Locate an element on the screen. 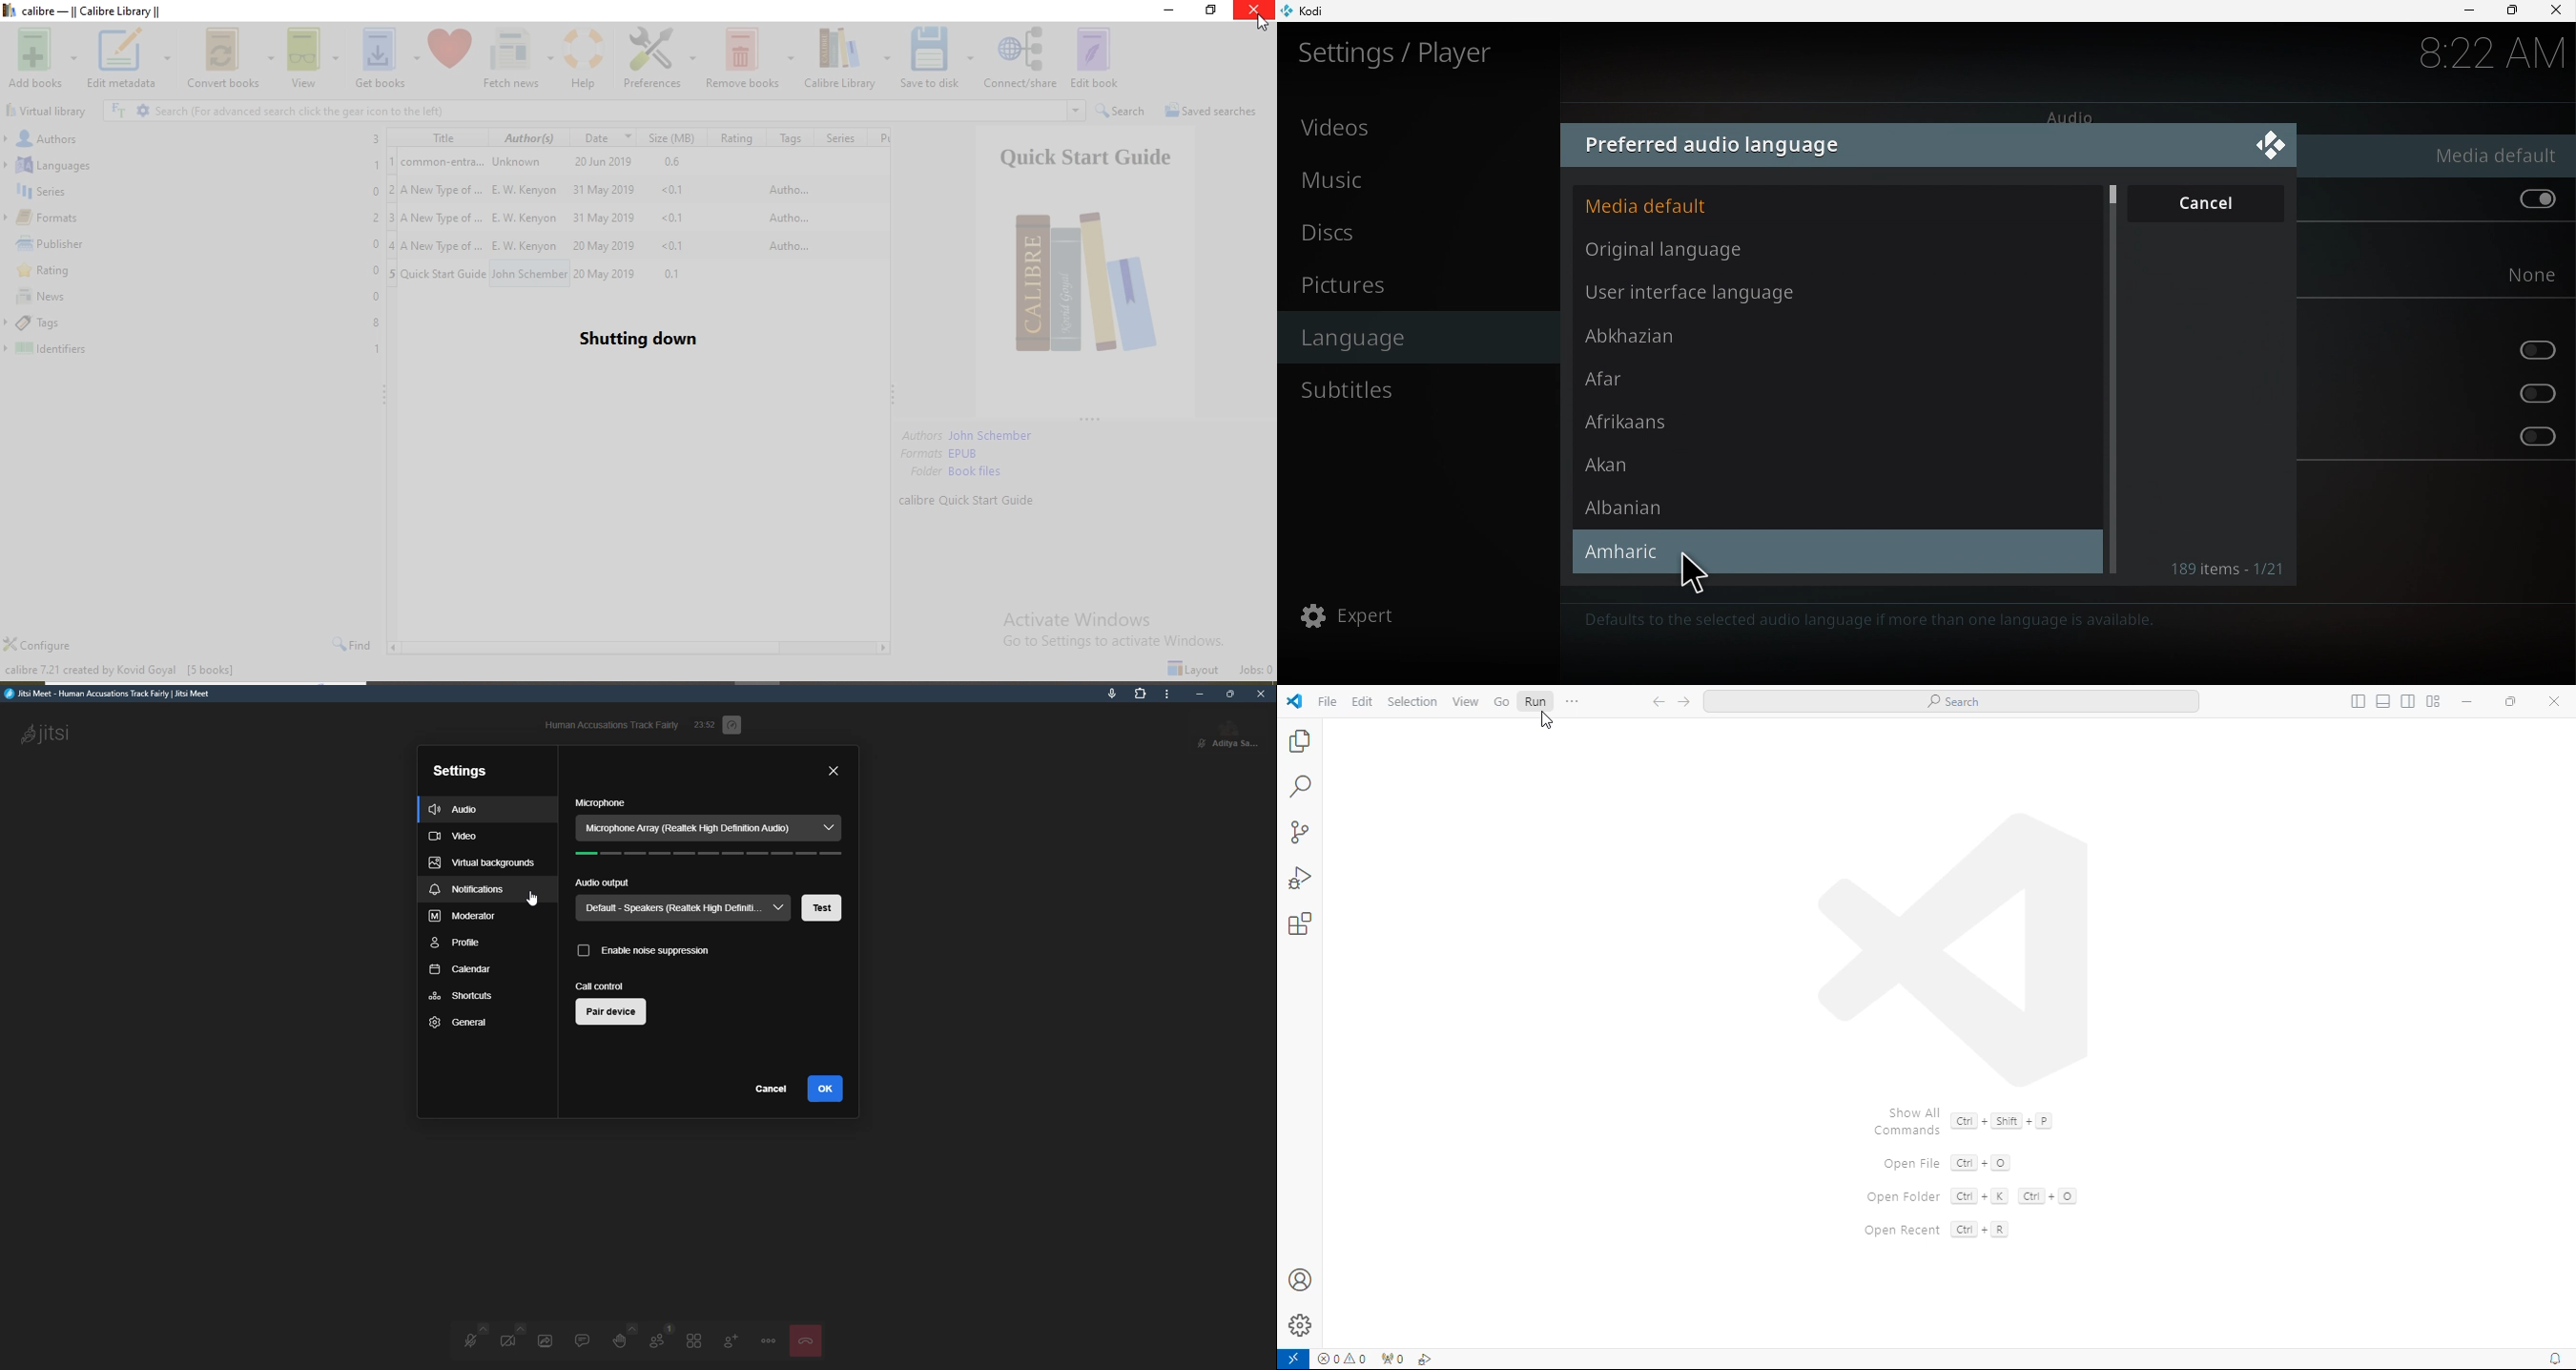 This screenshot has width=2576, height=1372. Settings/plater is located at coordinates (1398, 52).